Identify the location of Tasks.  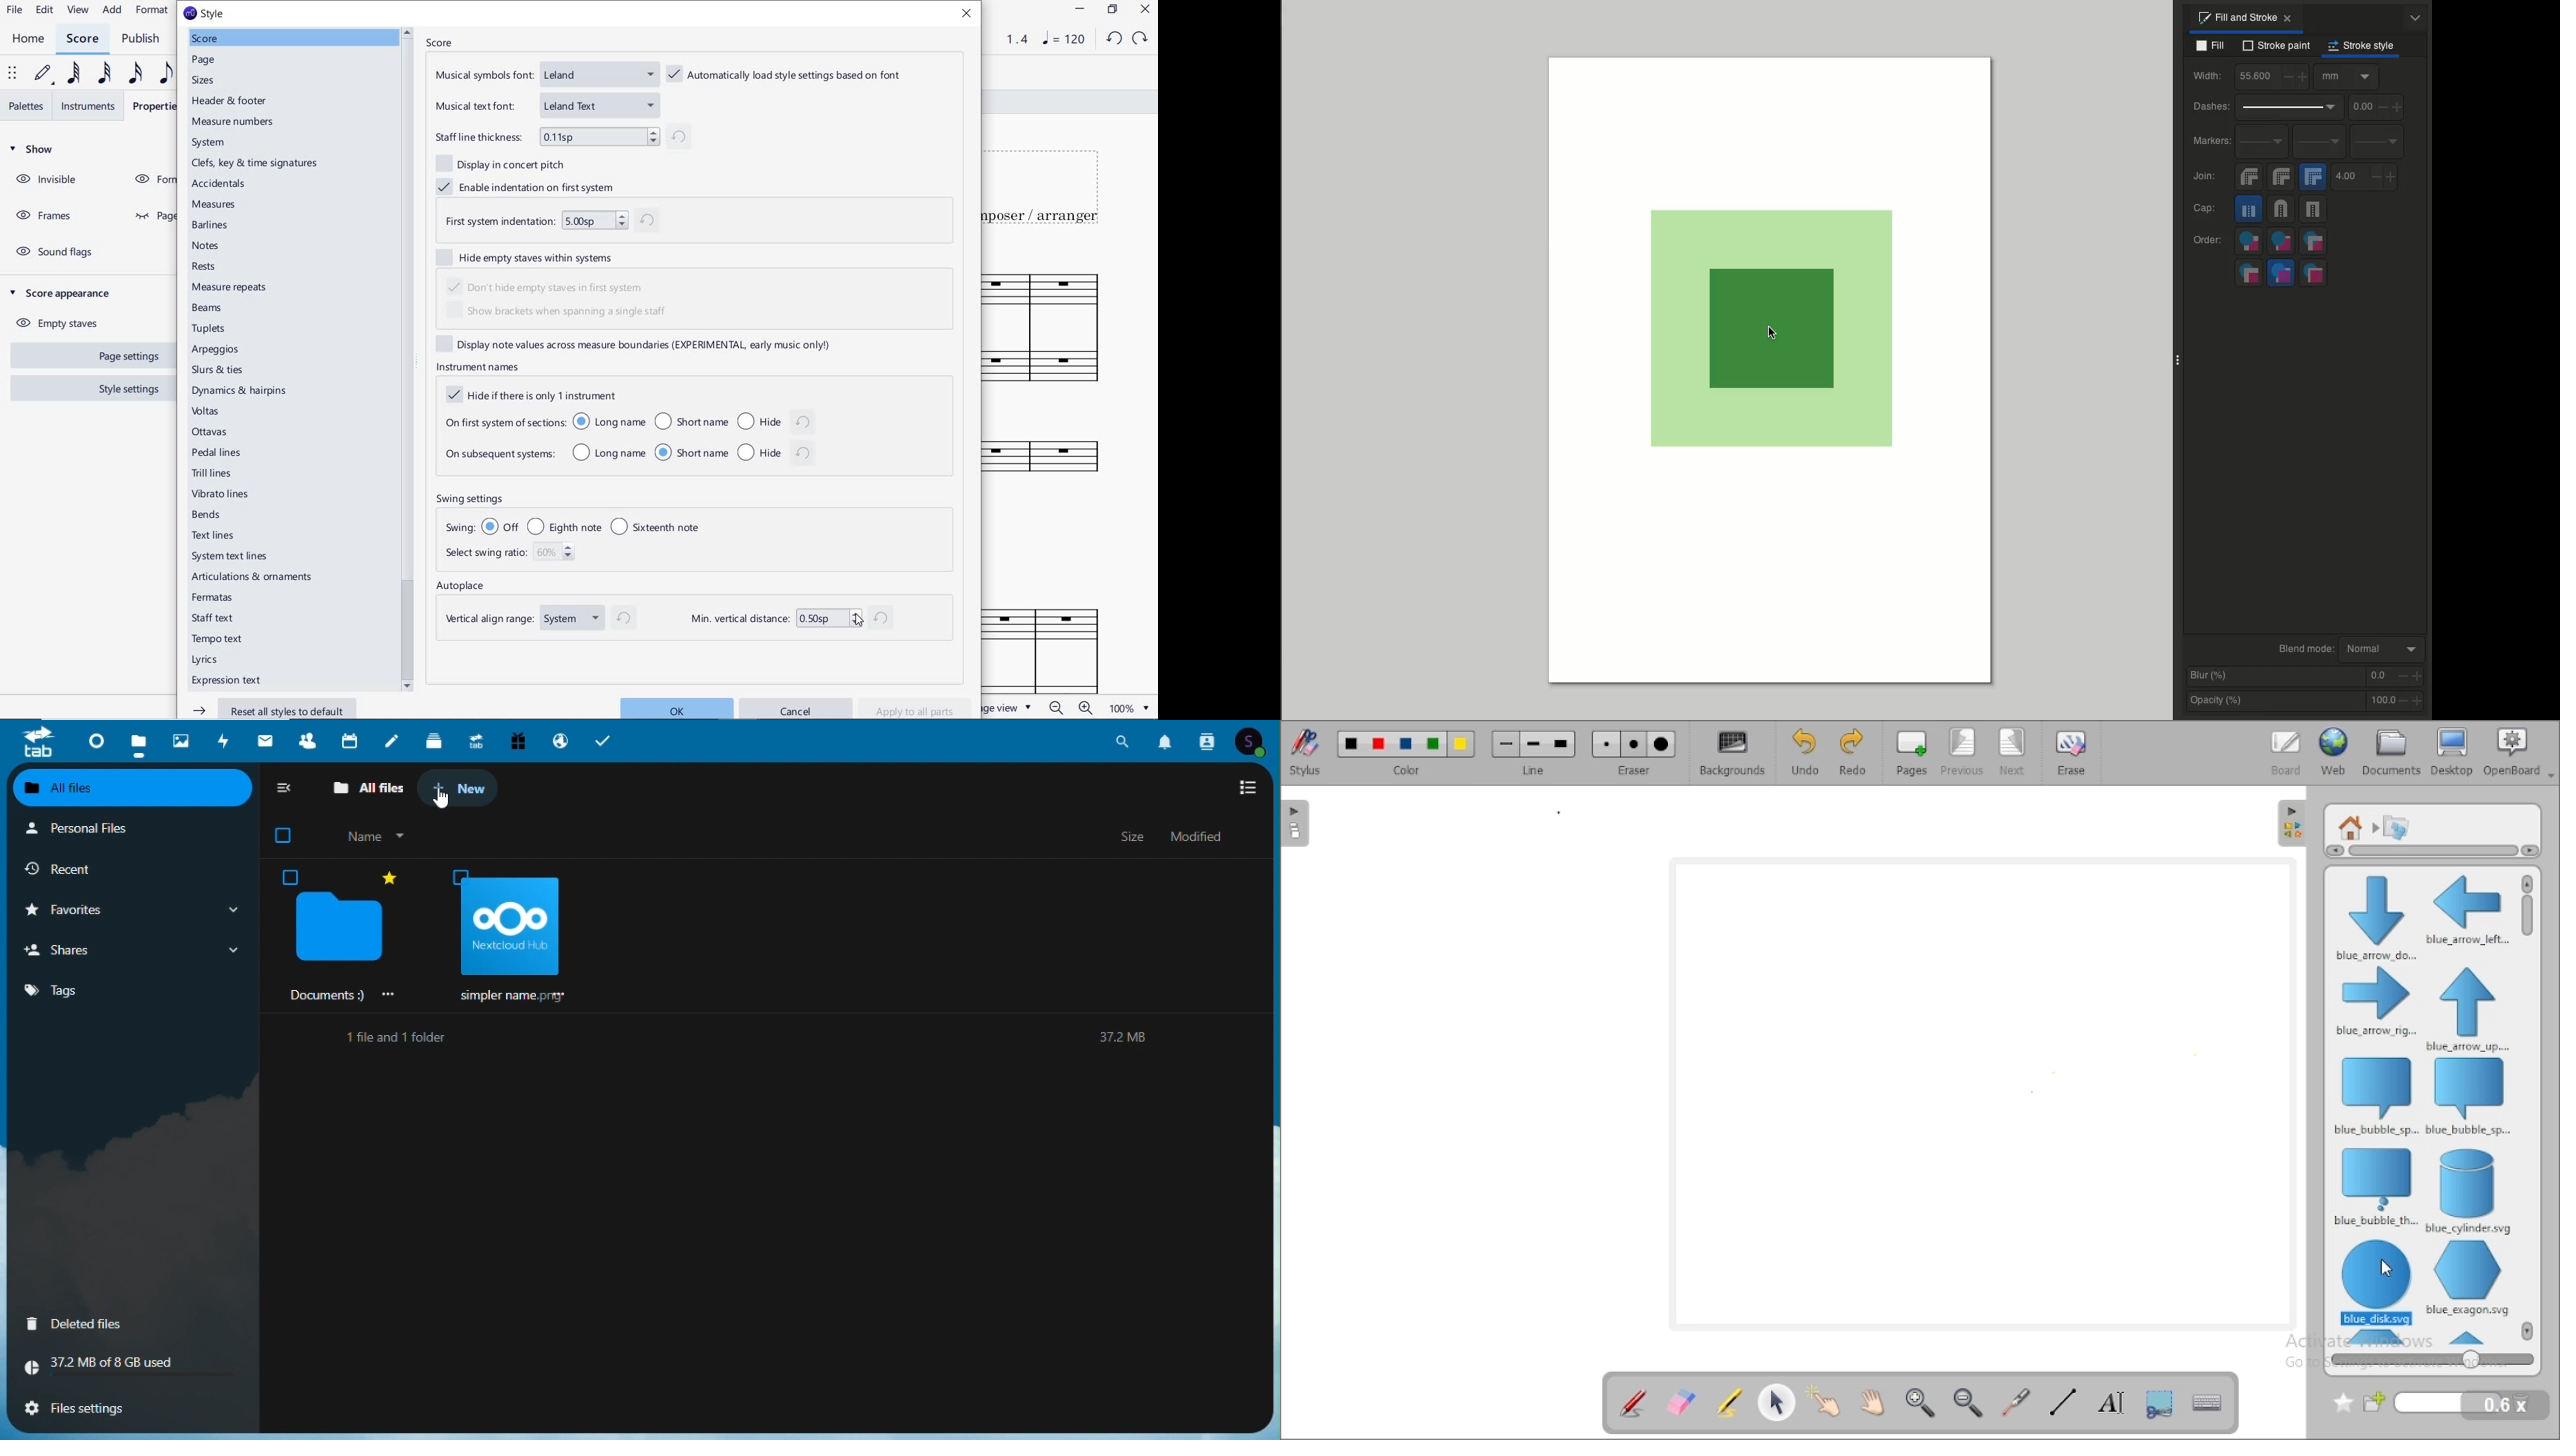
(604, 739).